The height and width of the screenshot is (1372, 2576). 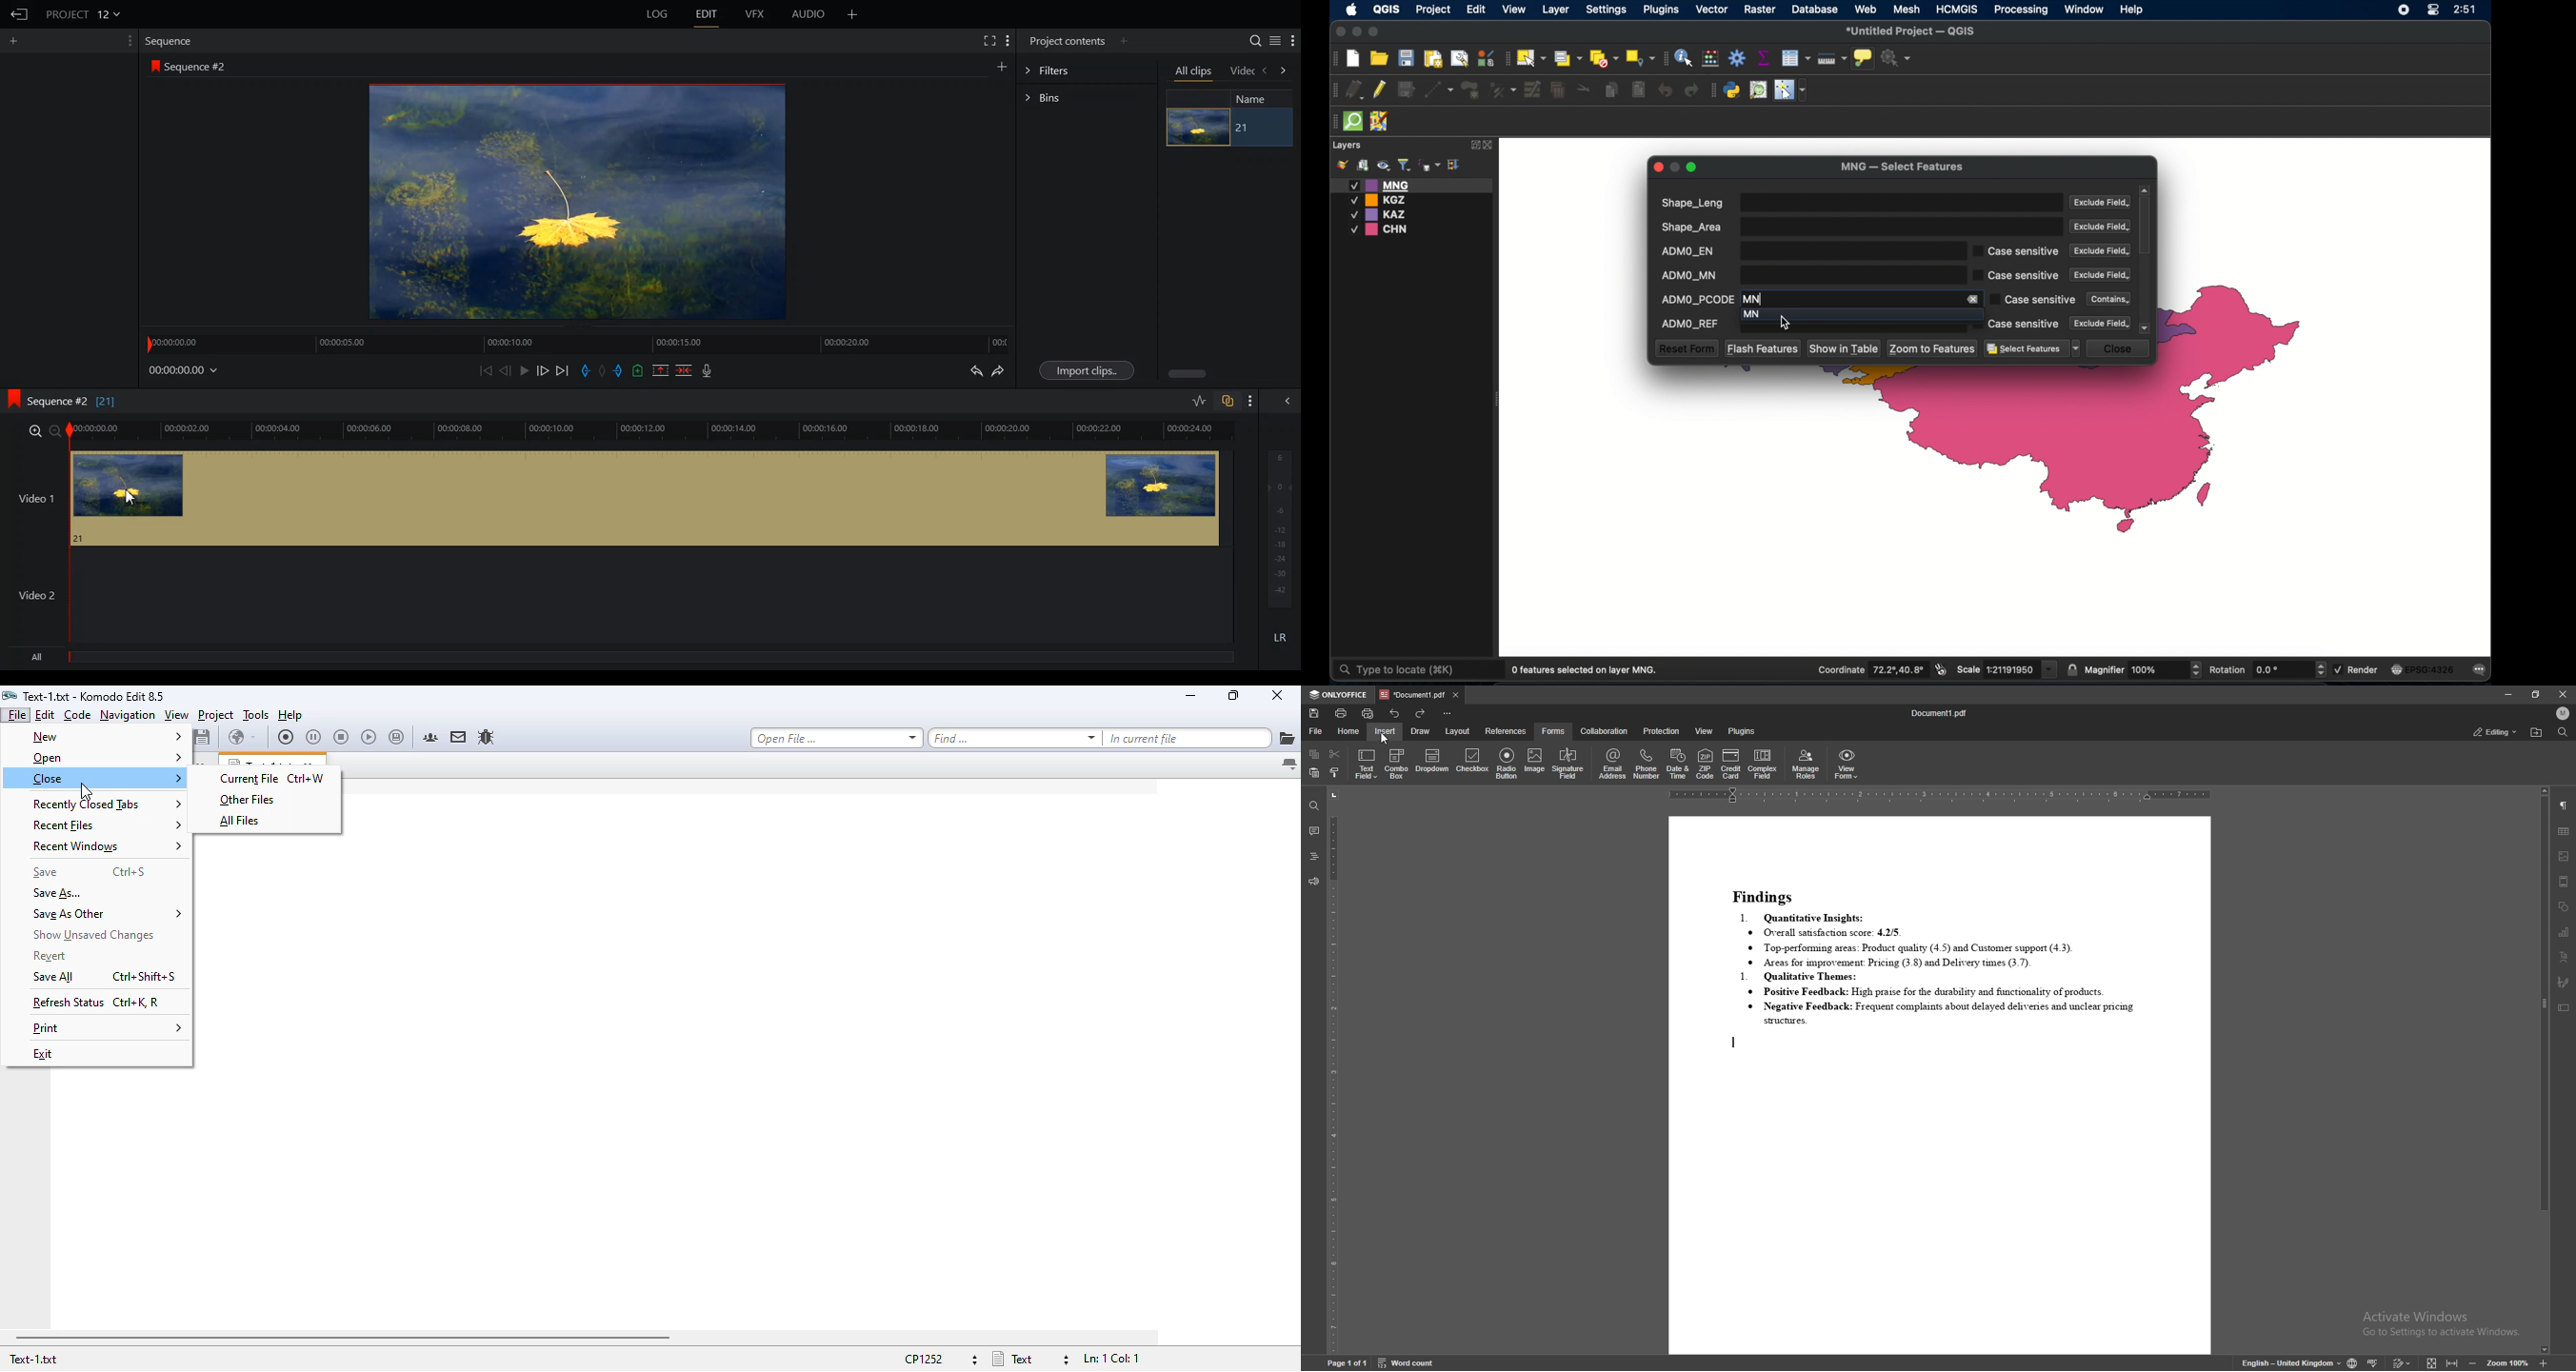 I want to click on recently closed tabs, so click(x=107, y=804).